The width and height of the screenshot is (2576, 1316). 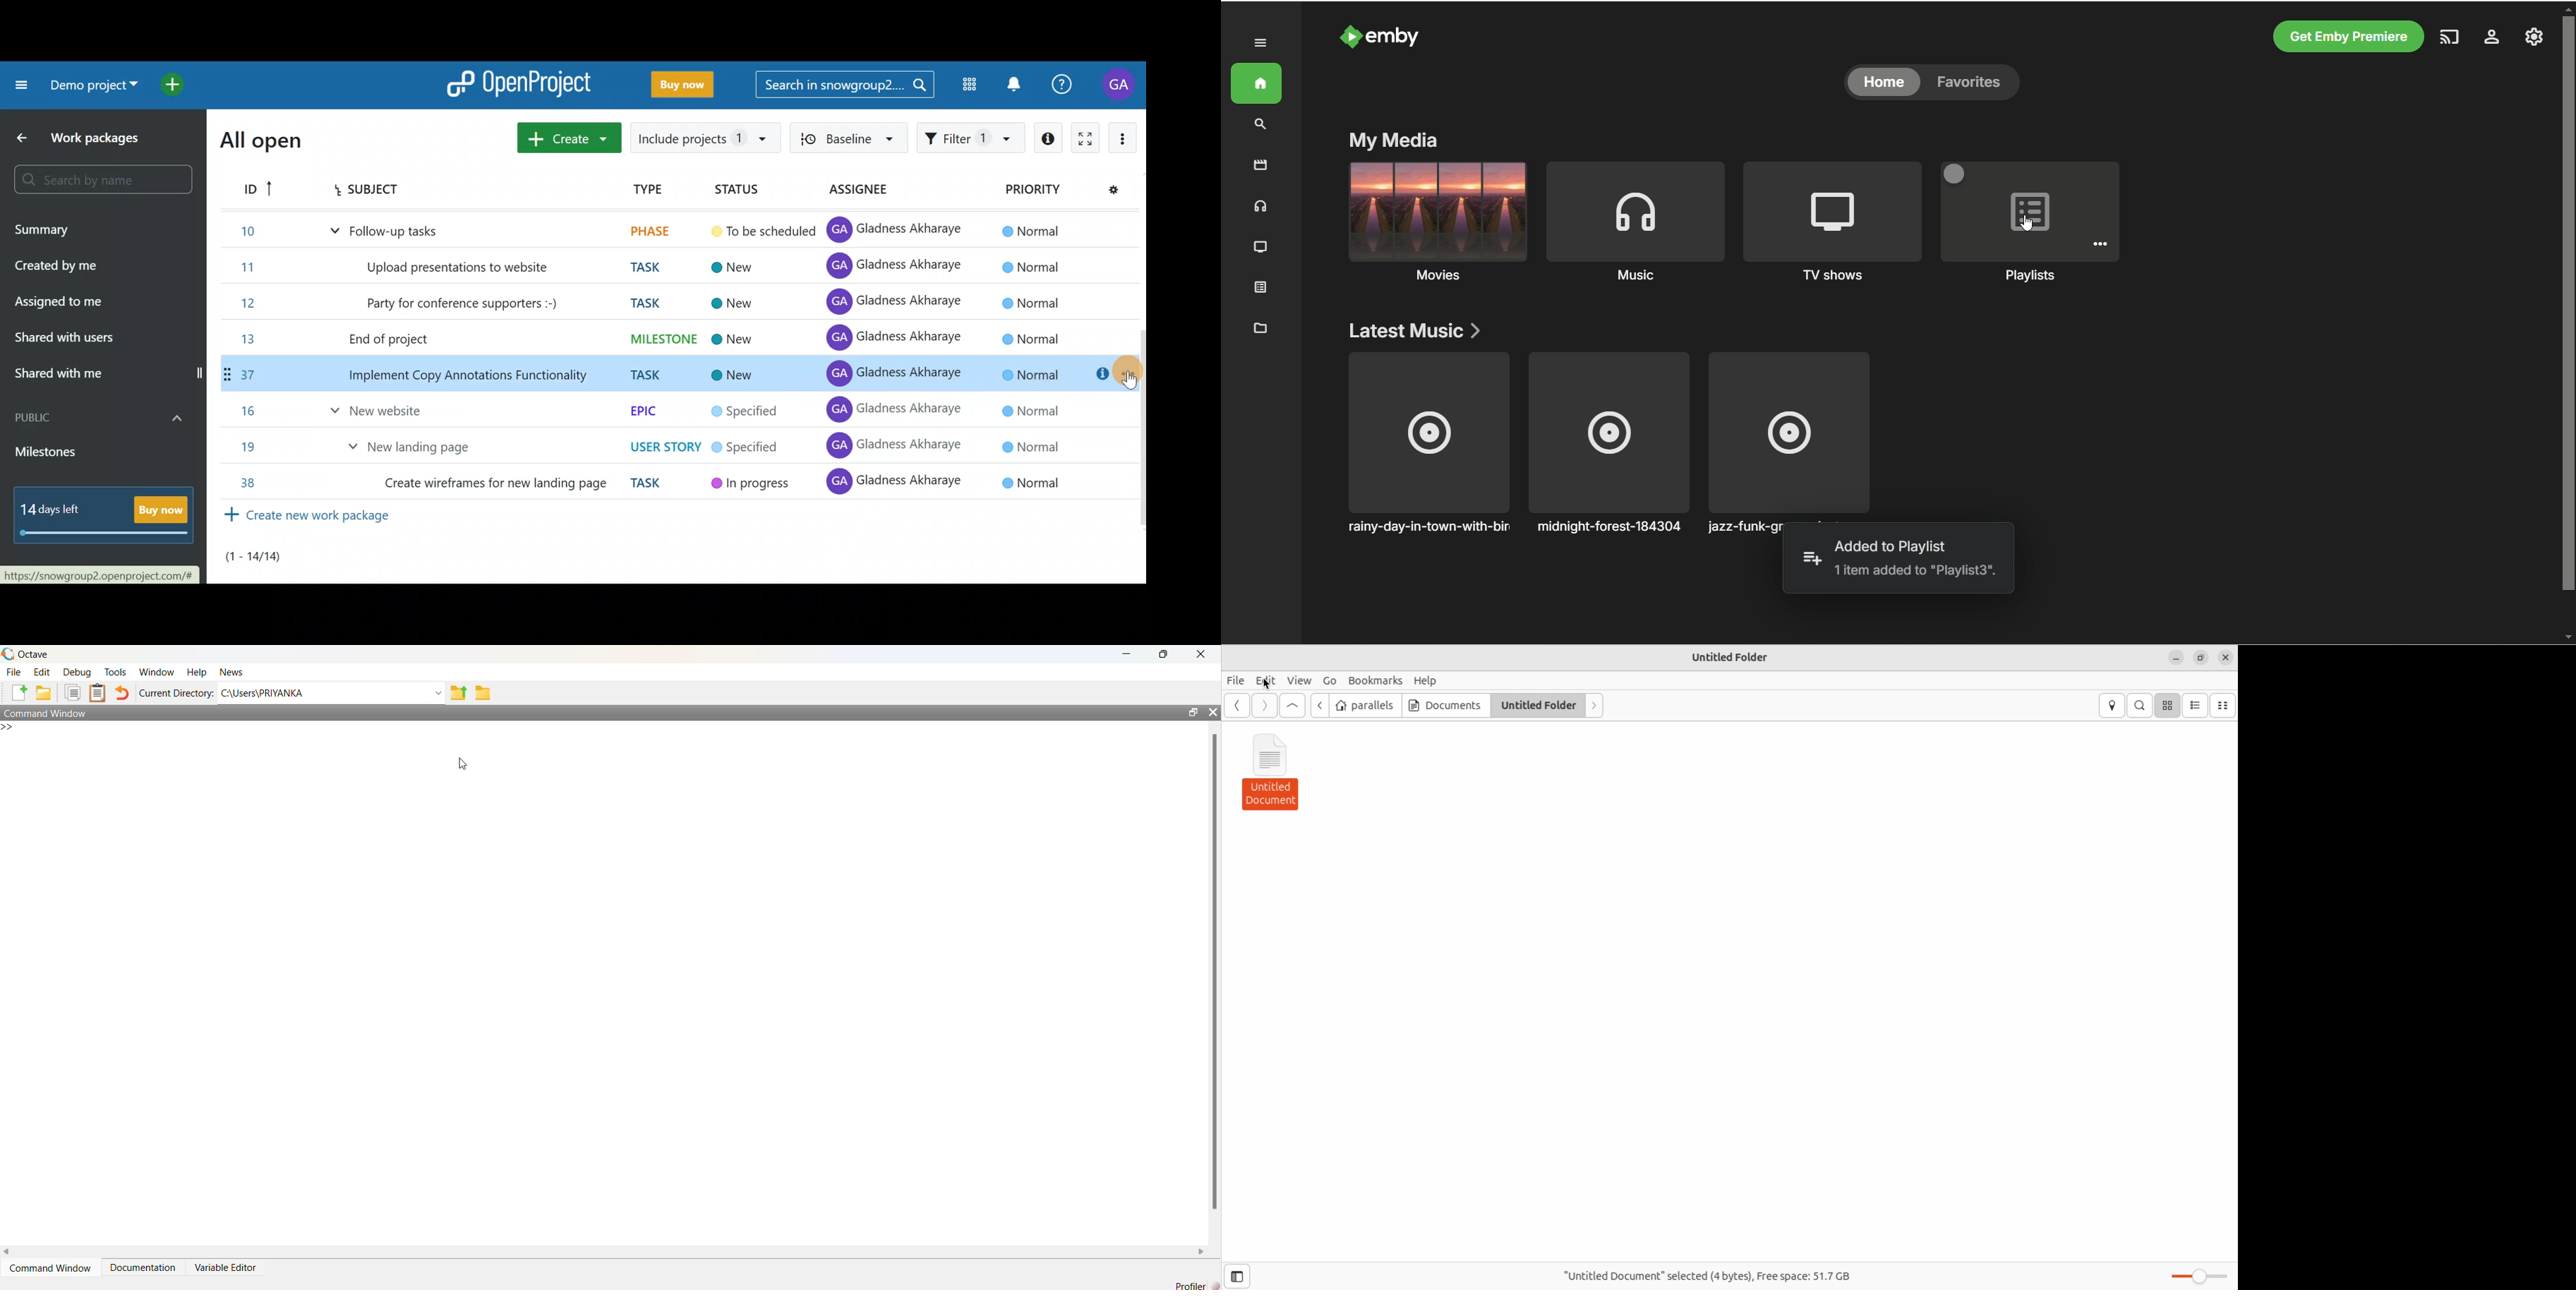 I want to click on New script, so click(x=18, y=693).